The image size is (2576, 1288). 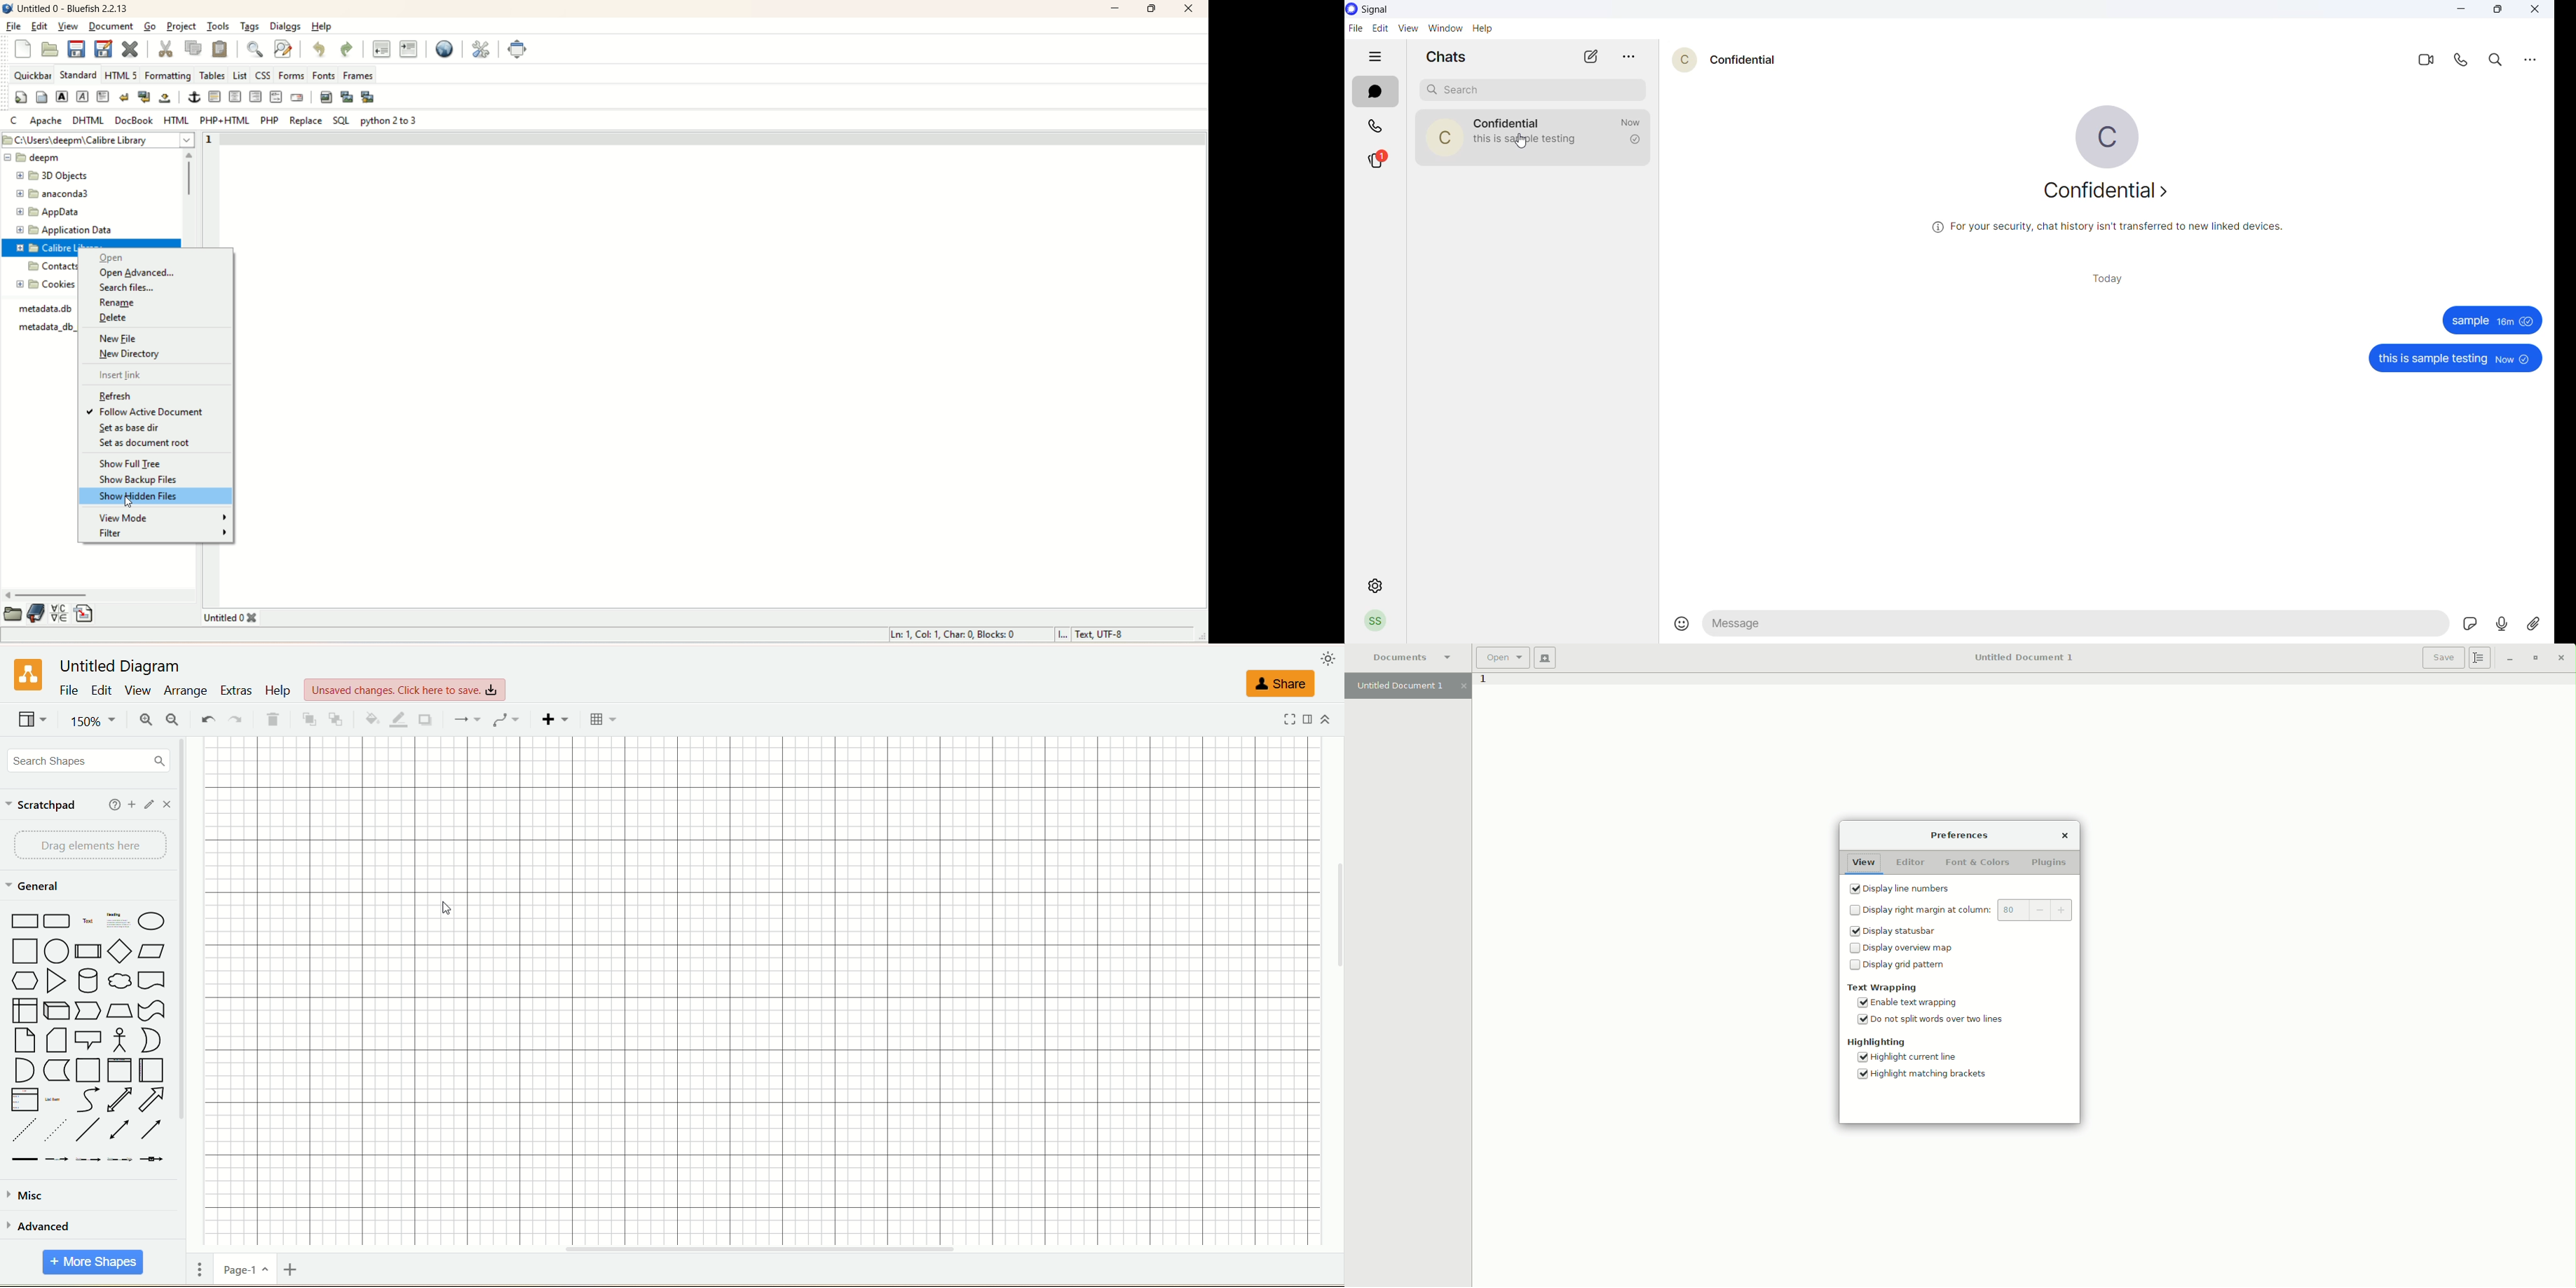 What do you see at coordinates (2537, 11) in the screenshot?
I see `close` at bounding box center [2537, 11].